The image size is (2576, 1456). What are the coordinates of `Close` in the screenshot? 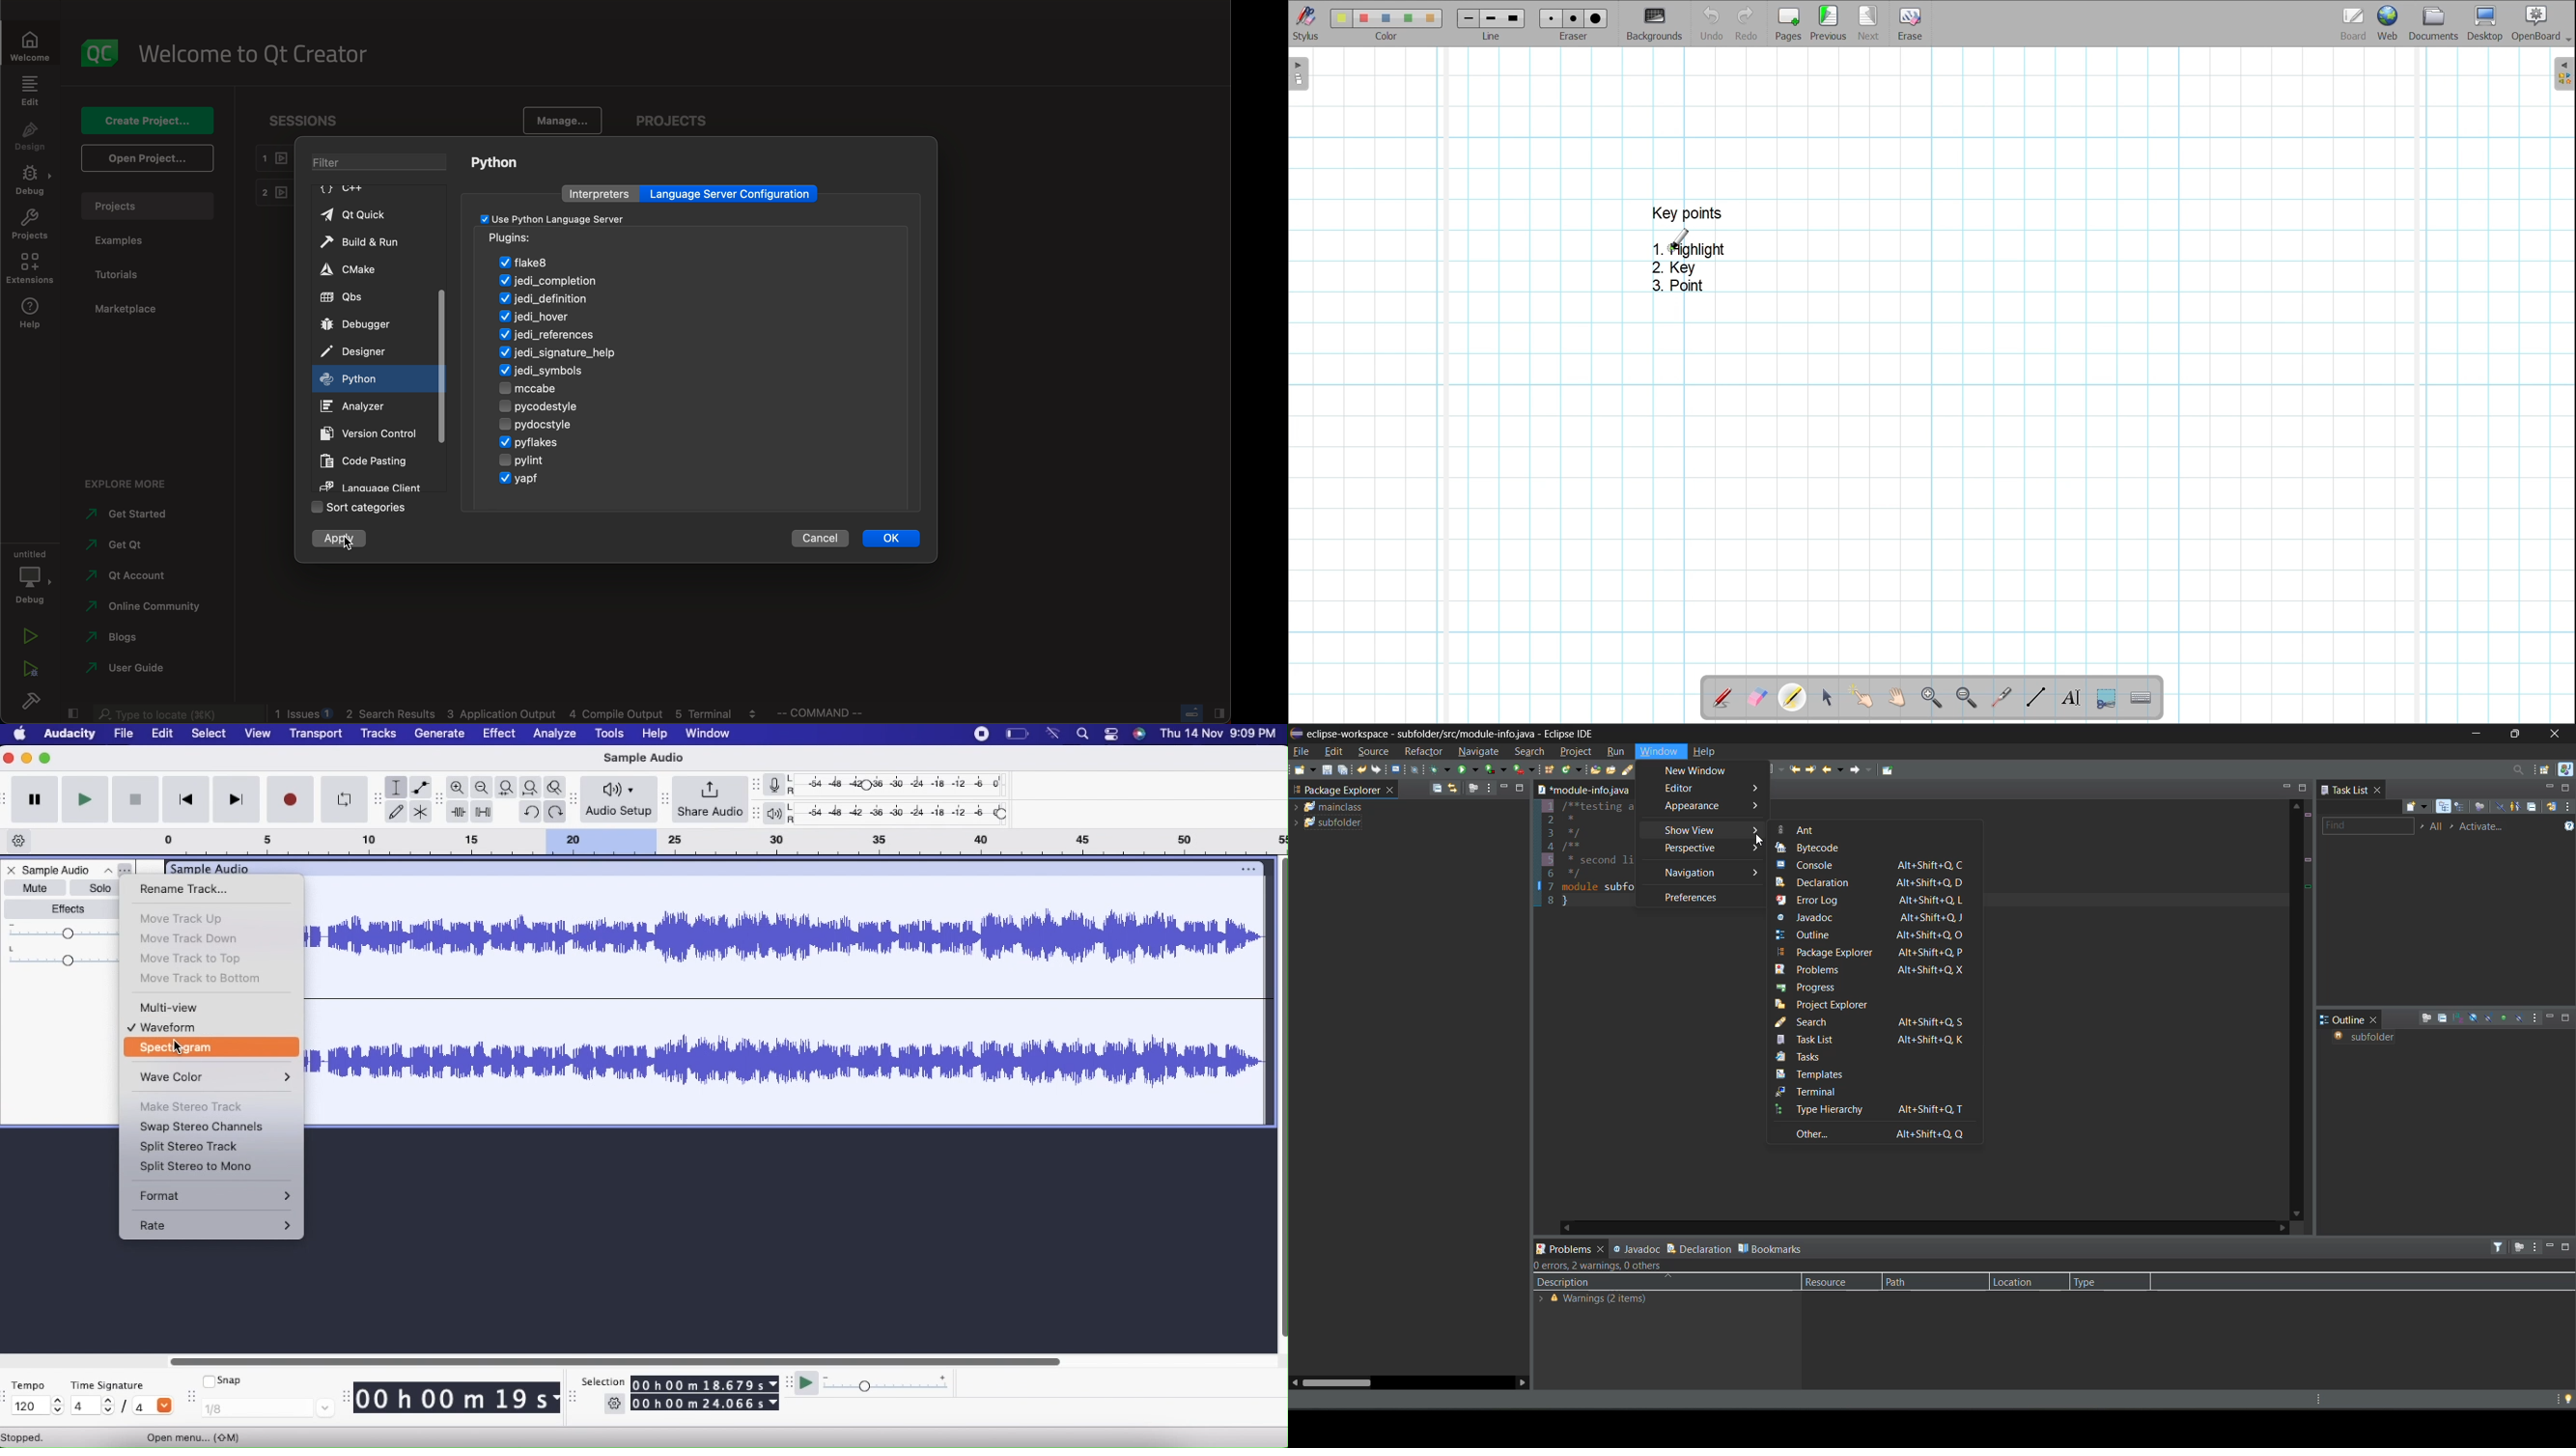 It's located at (11, 759).